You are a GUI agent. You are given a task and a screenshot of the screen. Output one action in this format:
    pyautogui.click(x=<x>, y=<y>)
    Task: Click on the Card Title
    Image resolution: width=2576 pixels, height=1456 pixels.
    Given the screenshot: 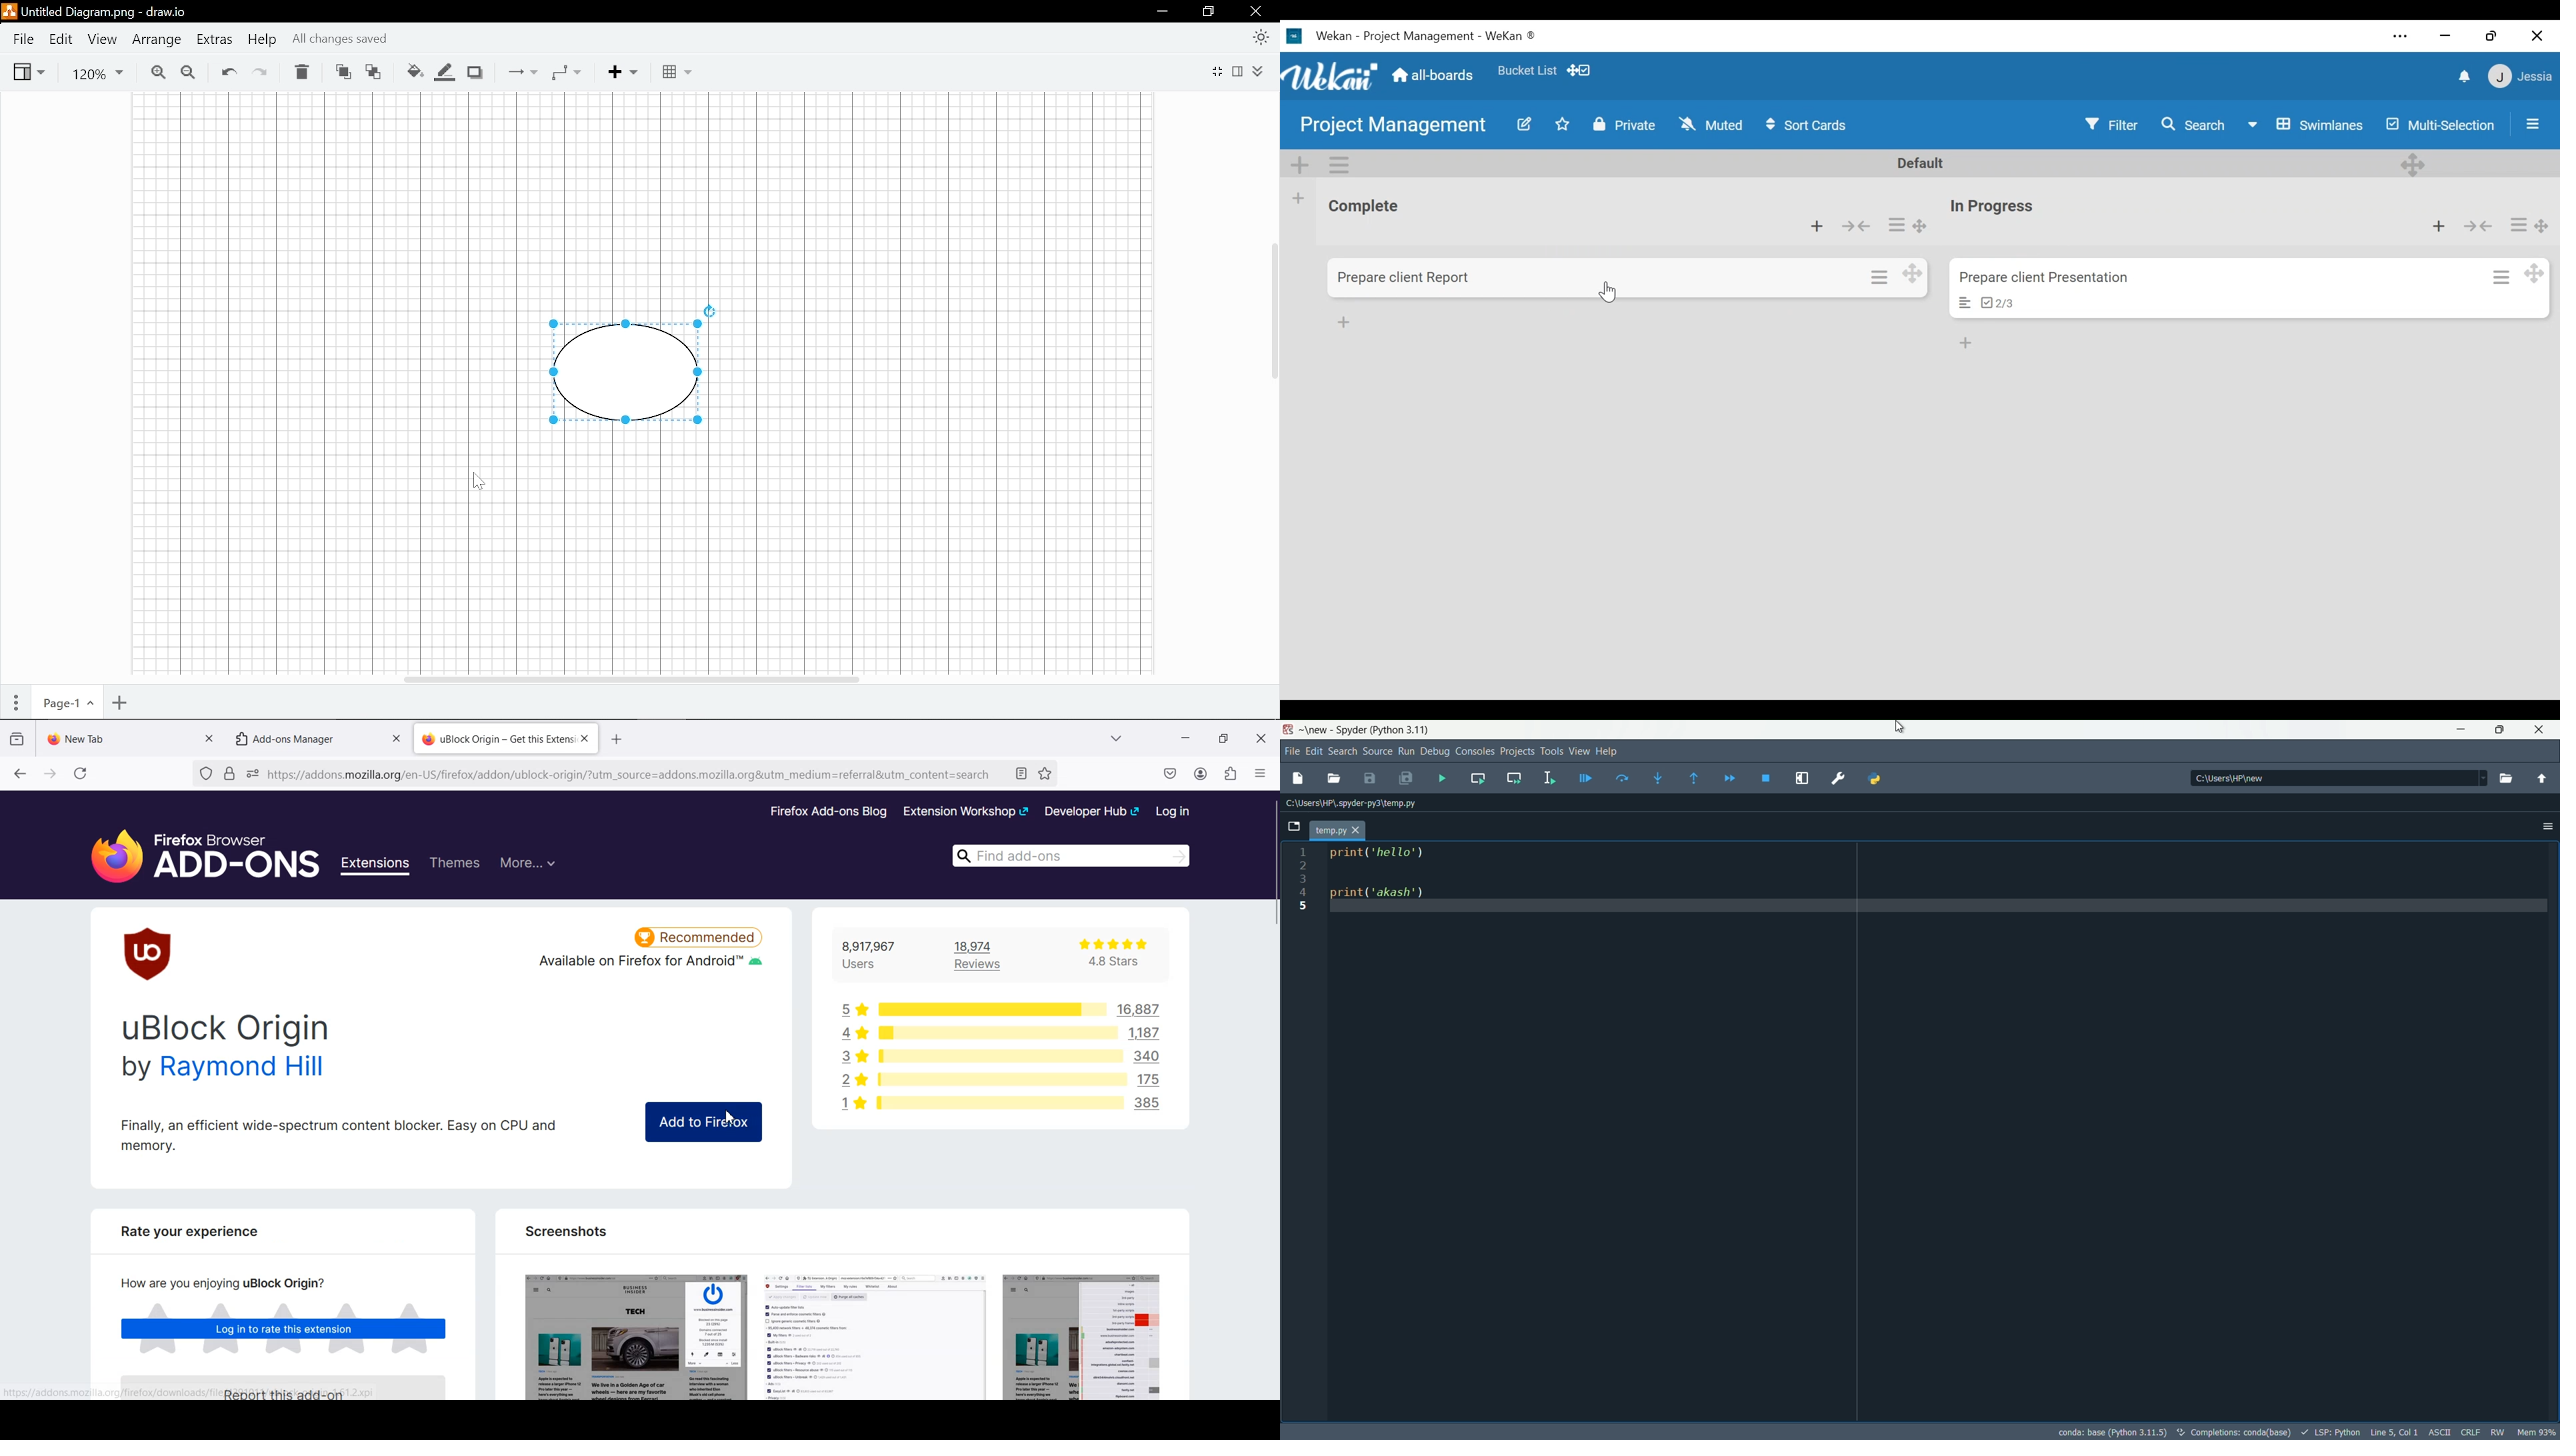 What is the action you would take?
    pyautogui.click(x=1405, y=278)
    